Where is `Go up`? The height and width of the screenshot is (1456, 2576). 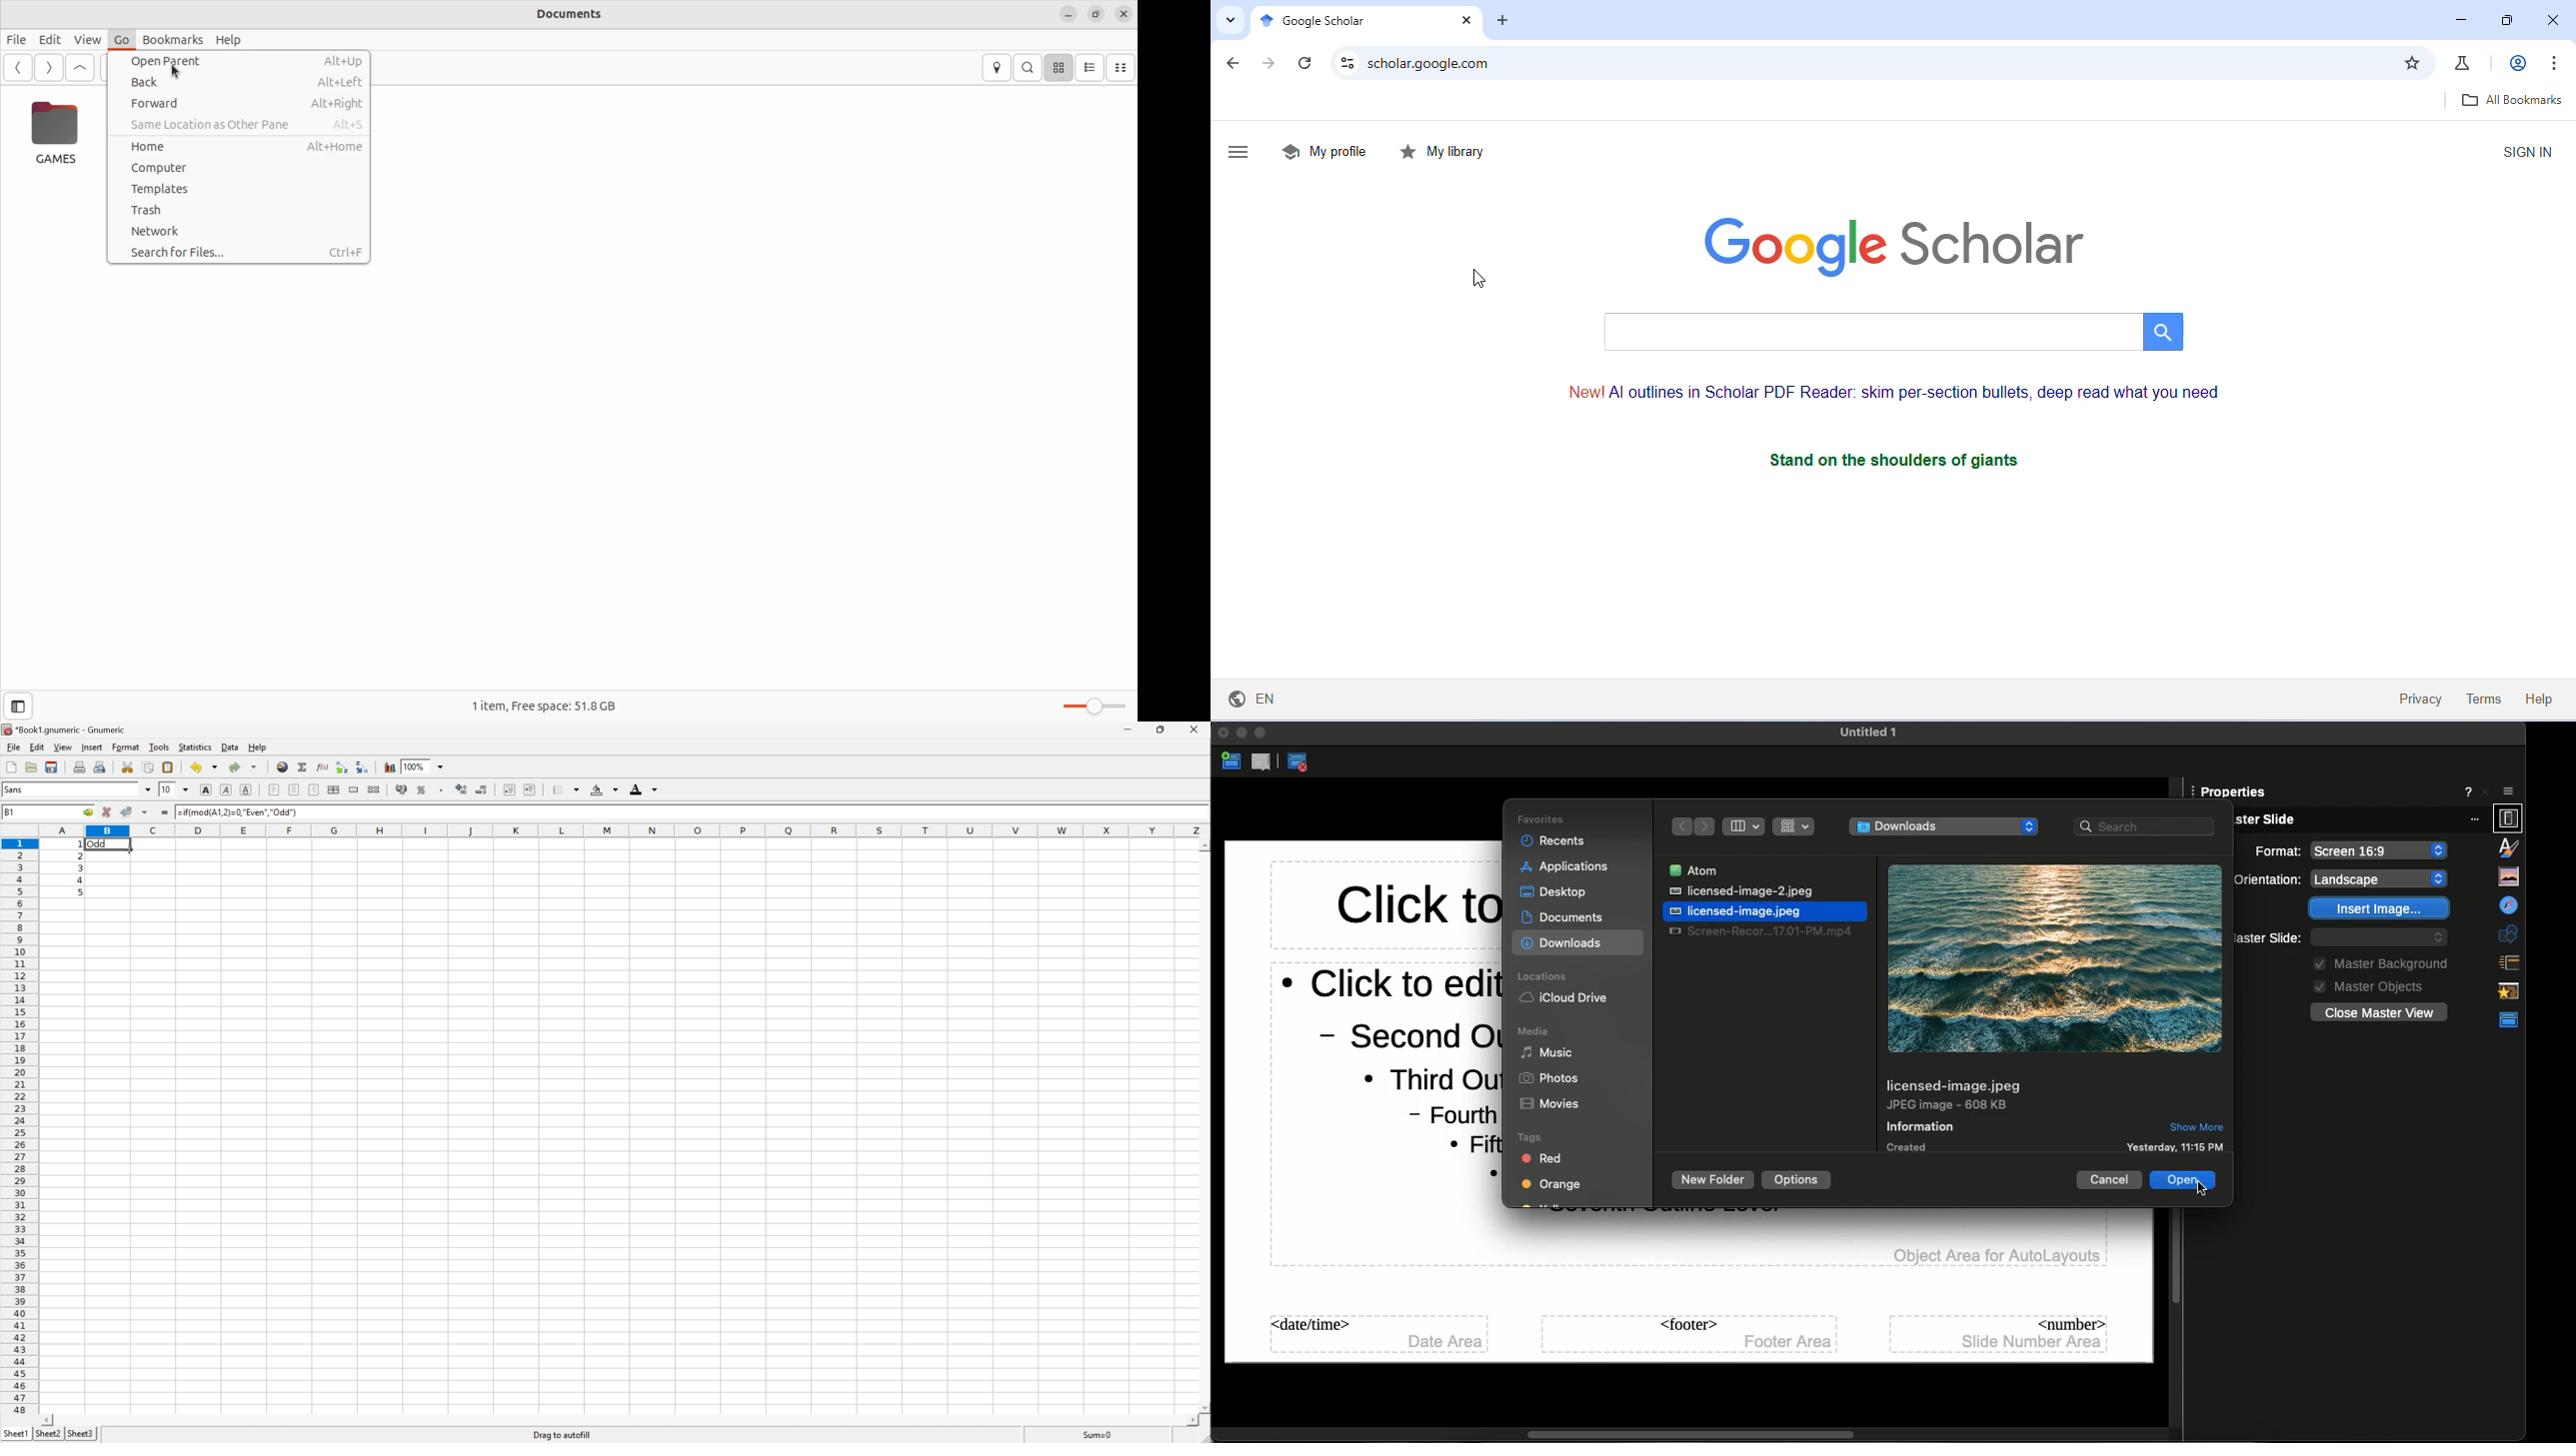
Go up is located at coordinates (80, 66).